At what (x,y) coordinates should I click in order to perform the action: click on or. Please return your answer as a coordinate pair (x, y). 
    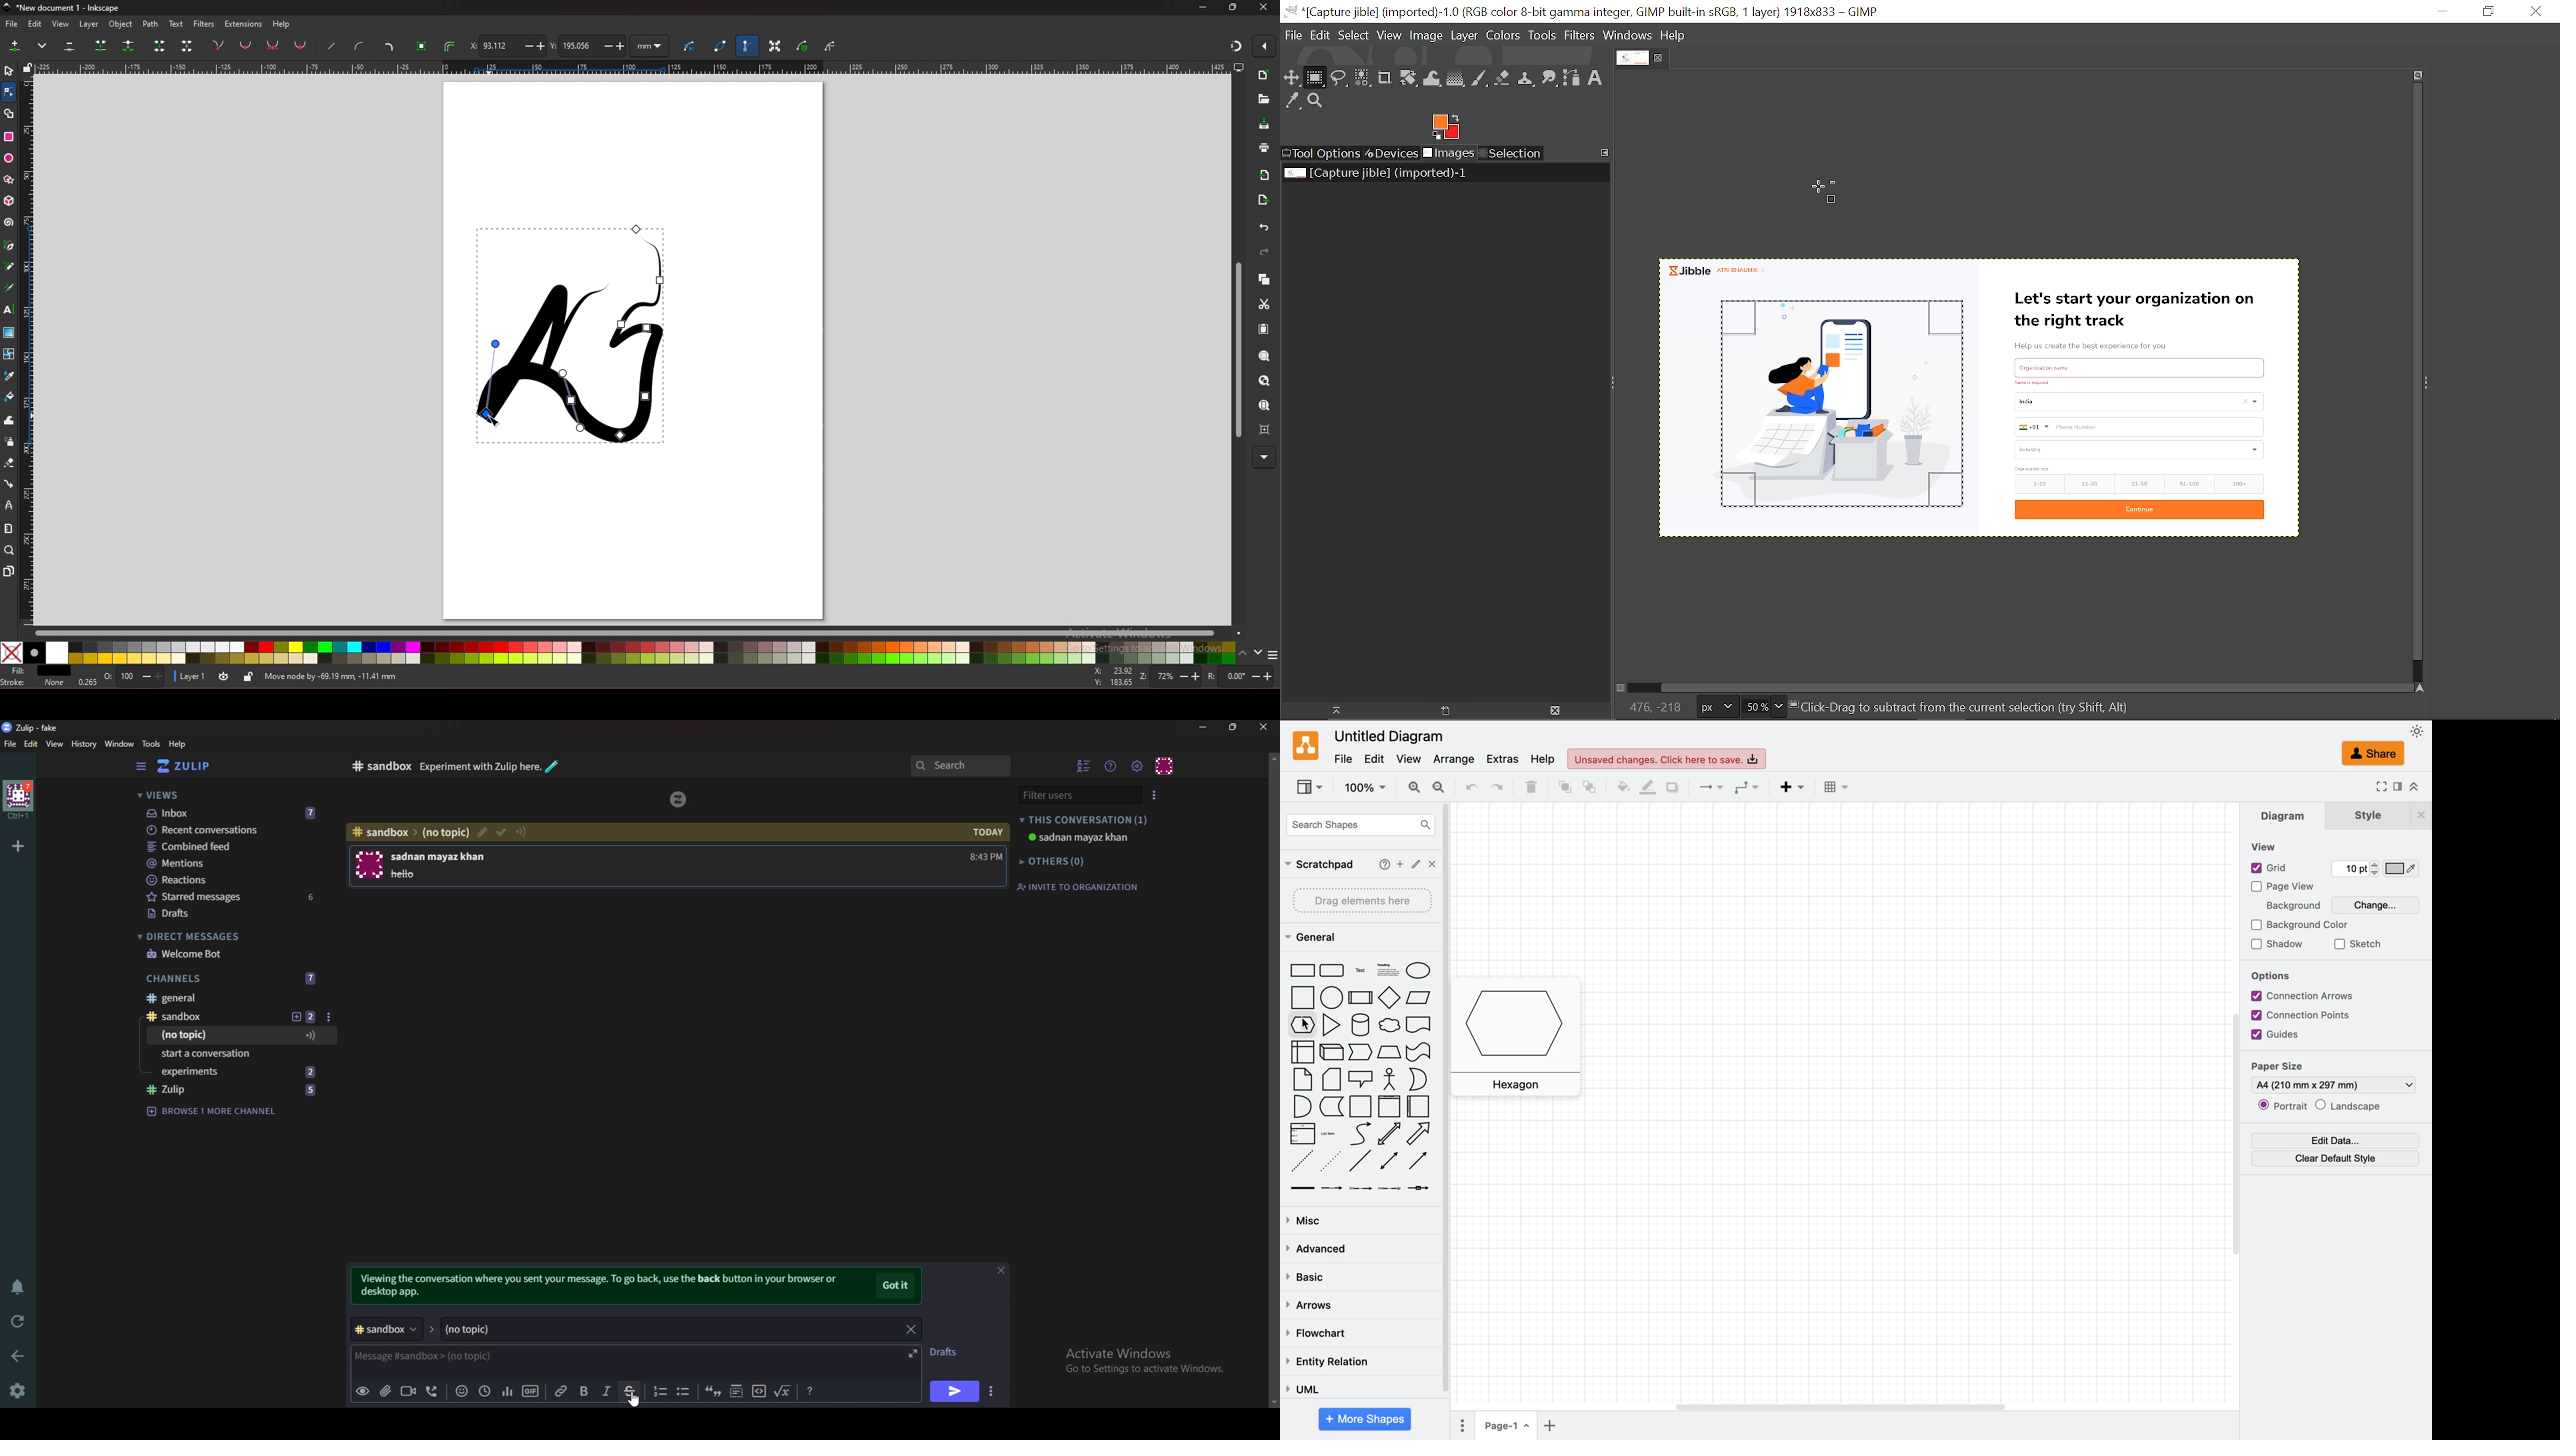
    Looking at the image, I should click on (1420, 1080).